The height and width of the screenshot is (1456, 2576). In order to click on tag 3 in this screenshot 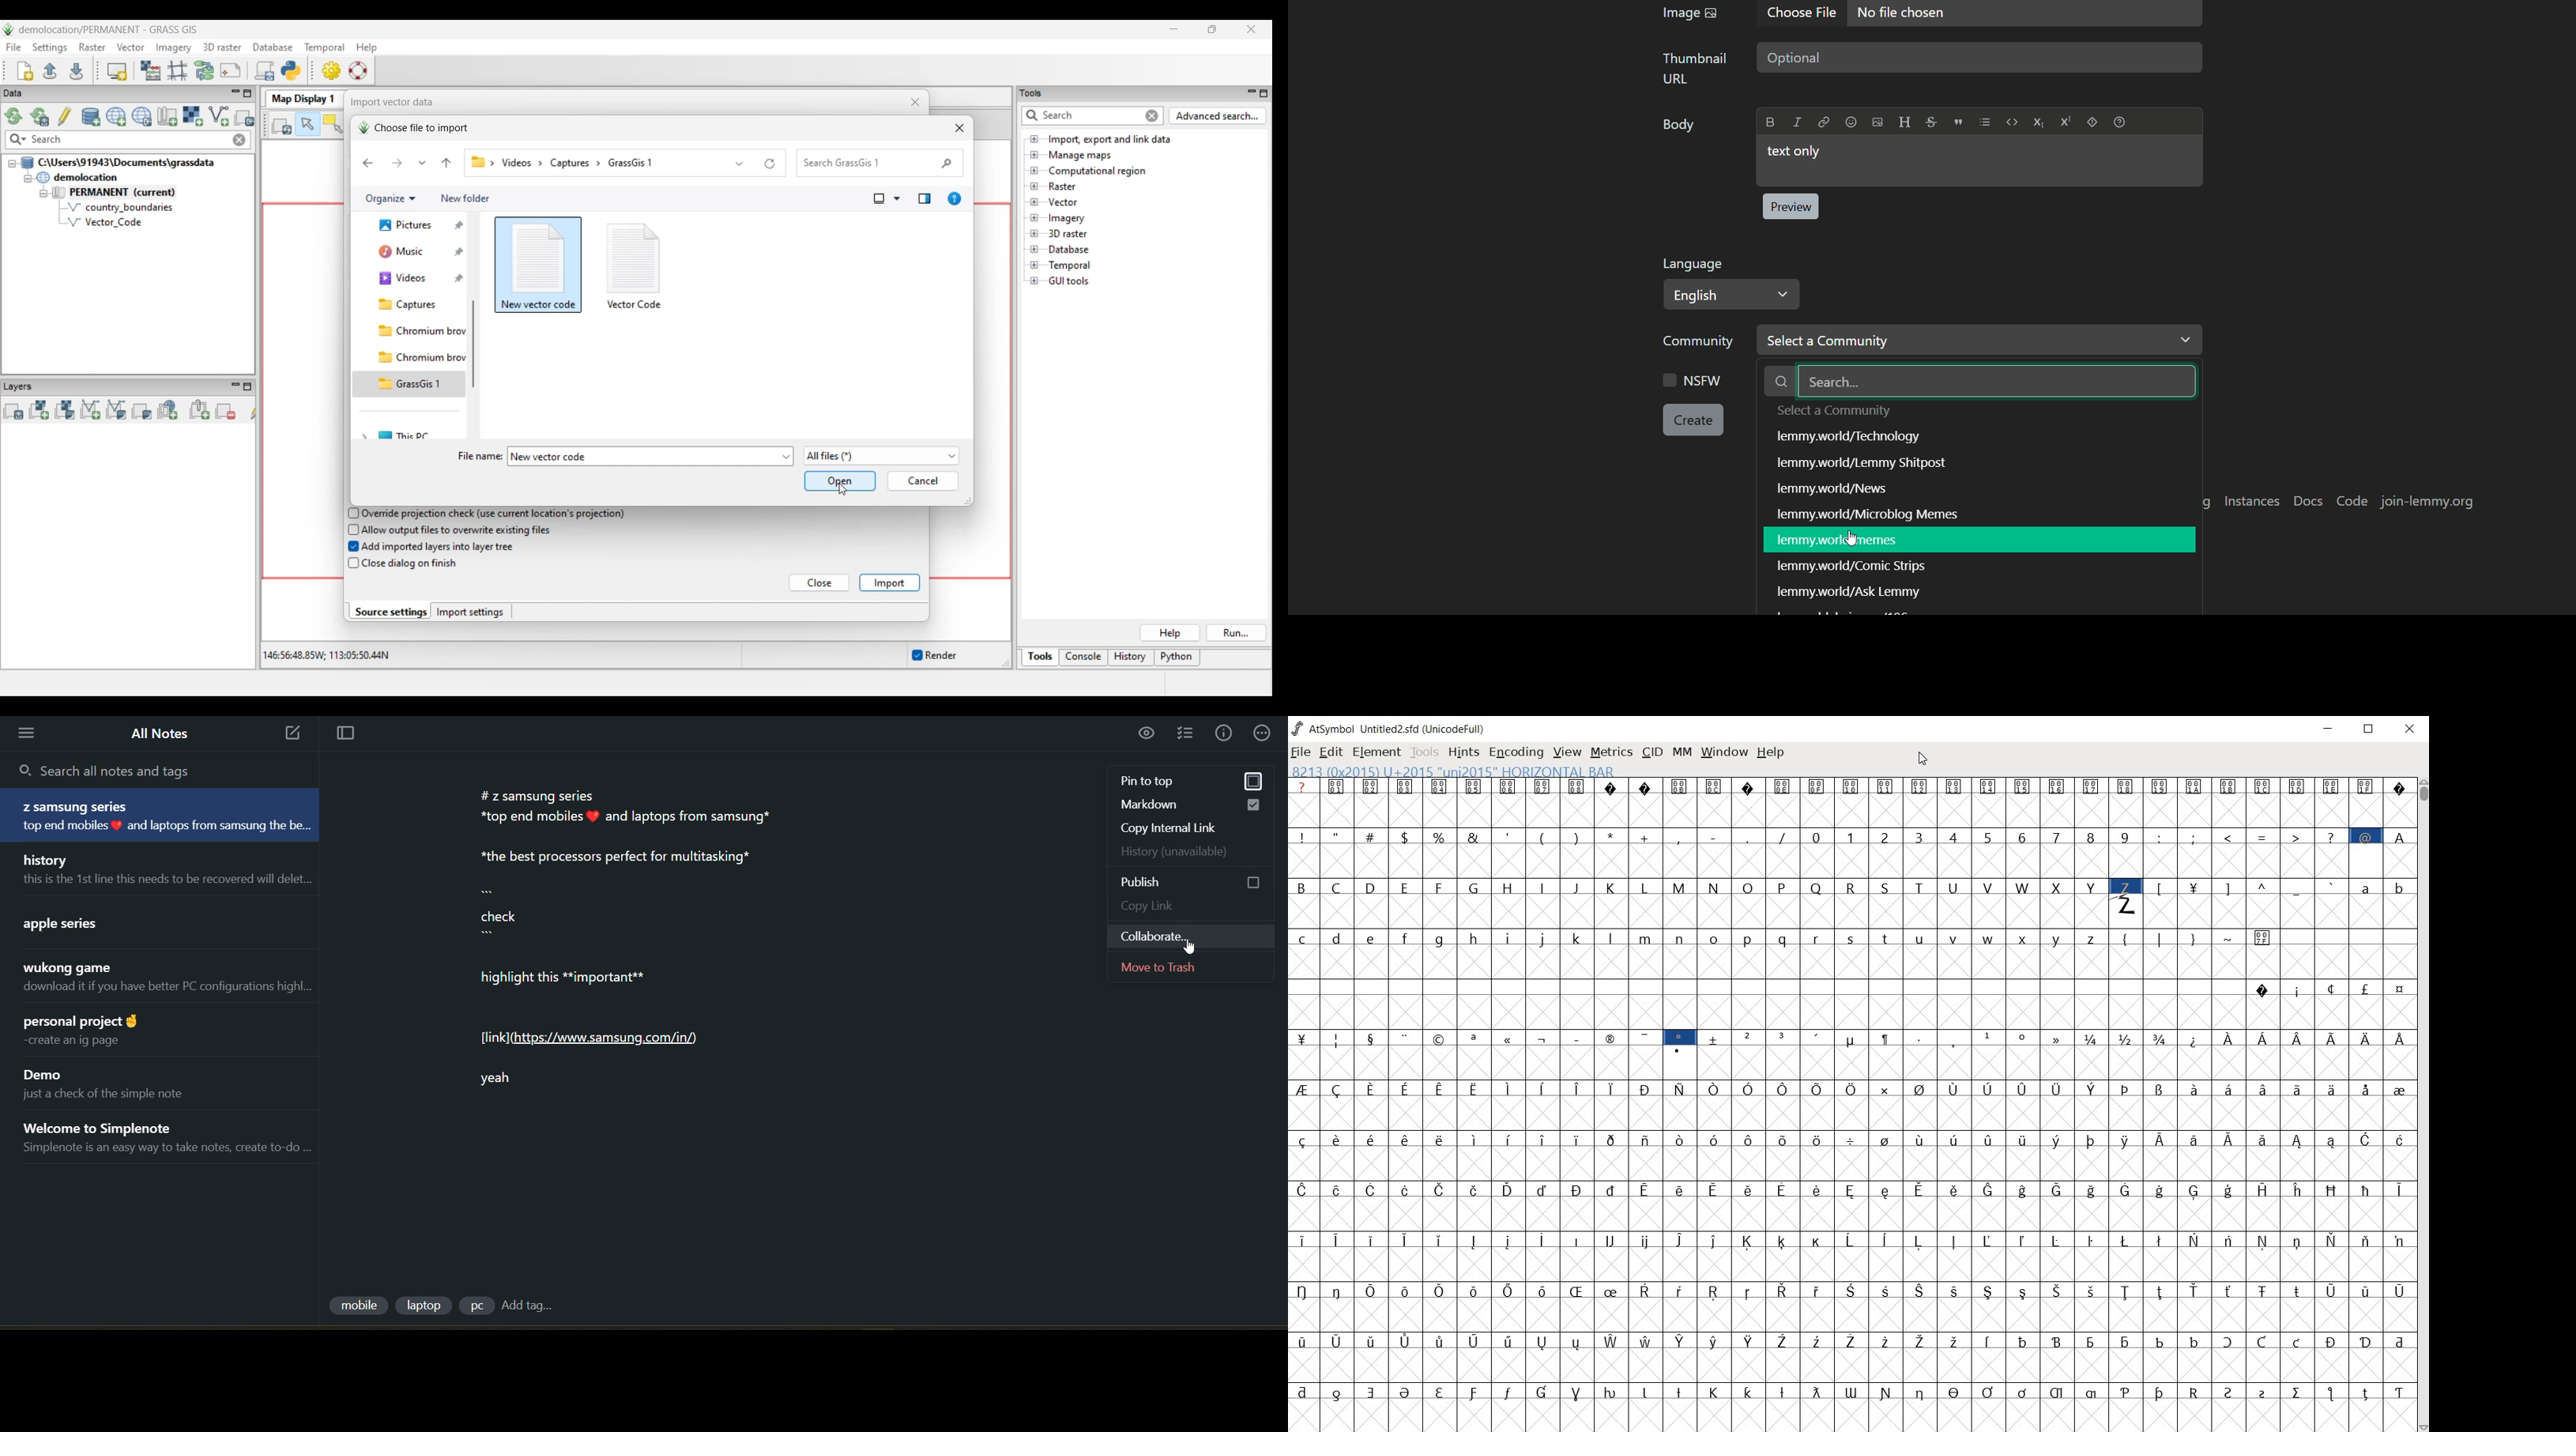, I will do `click(476, 1306)`.